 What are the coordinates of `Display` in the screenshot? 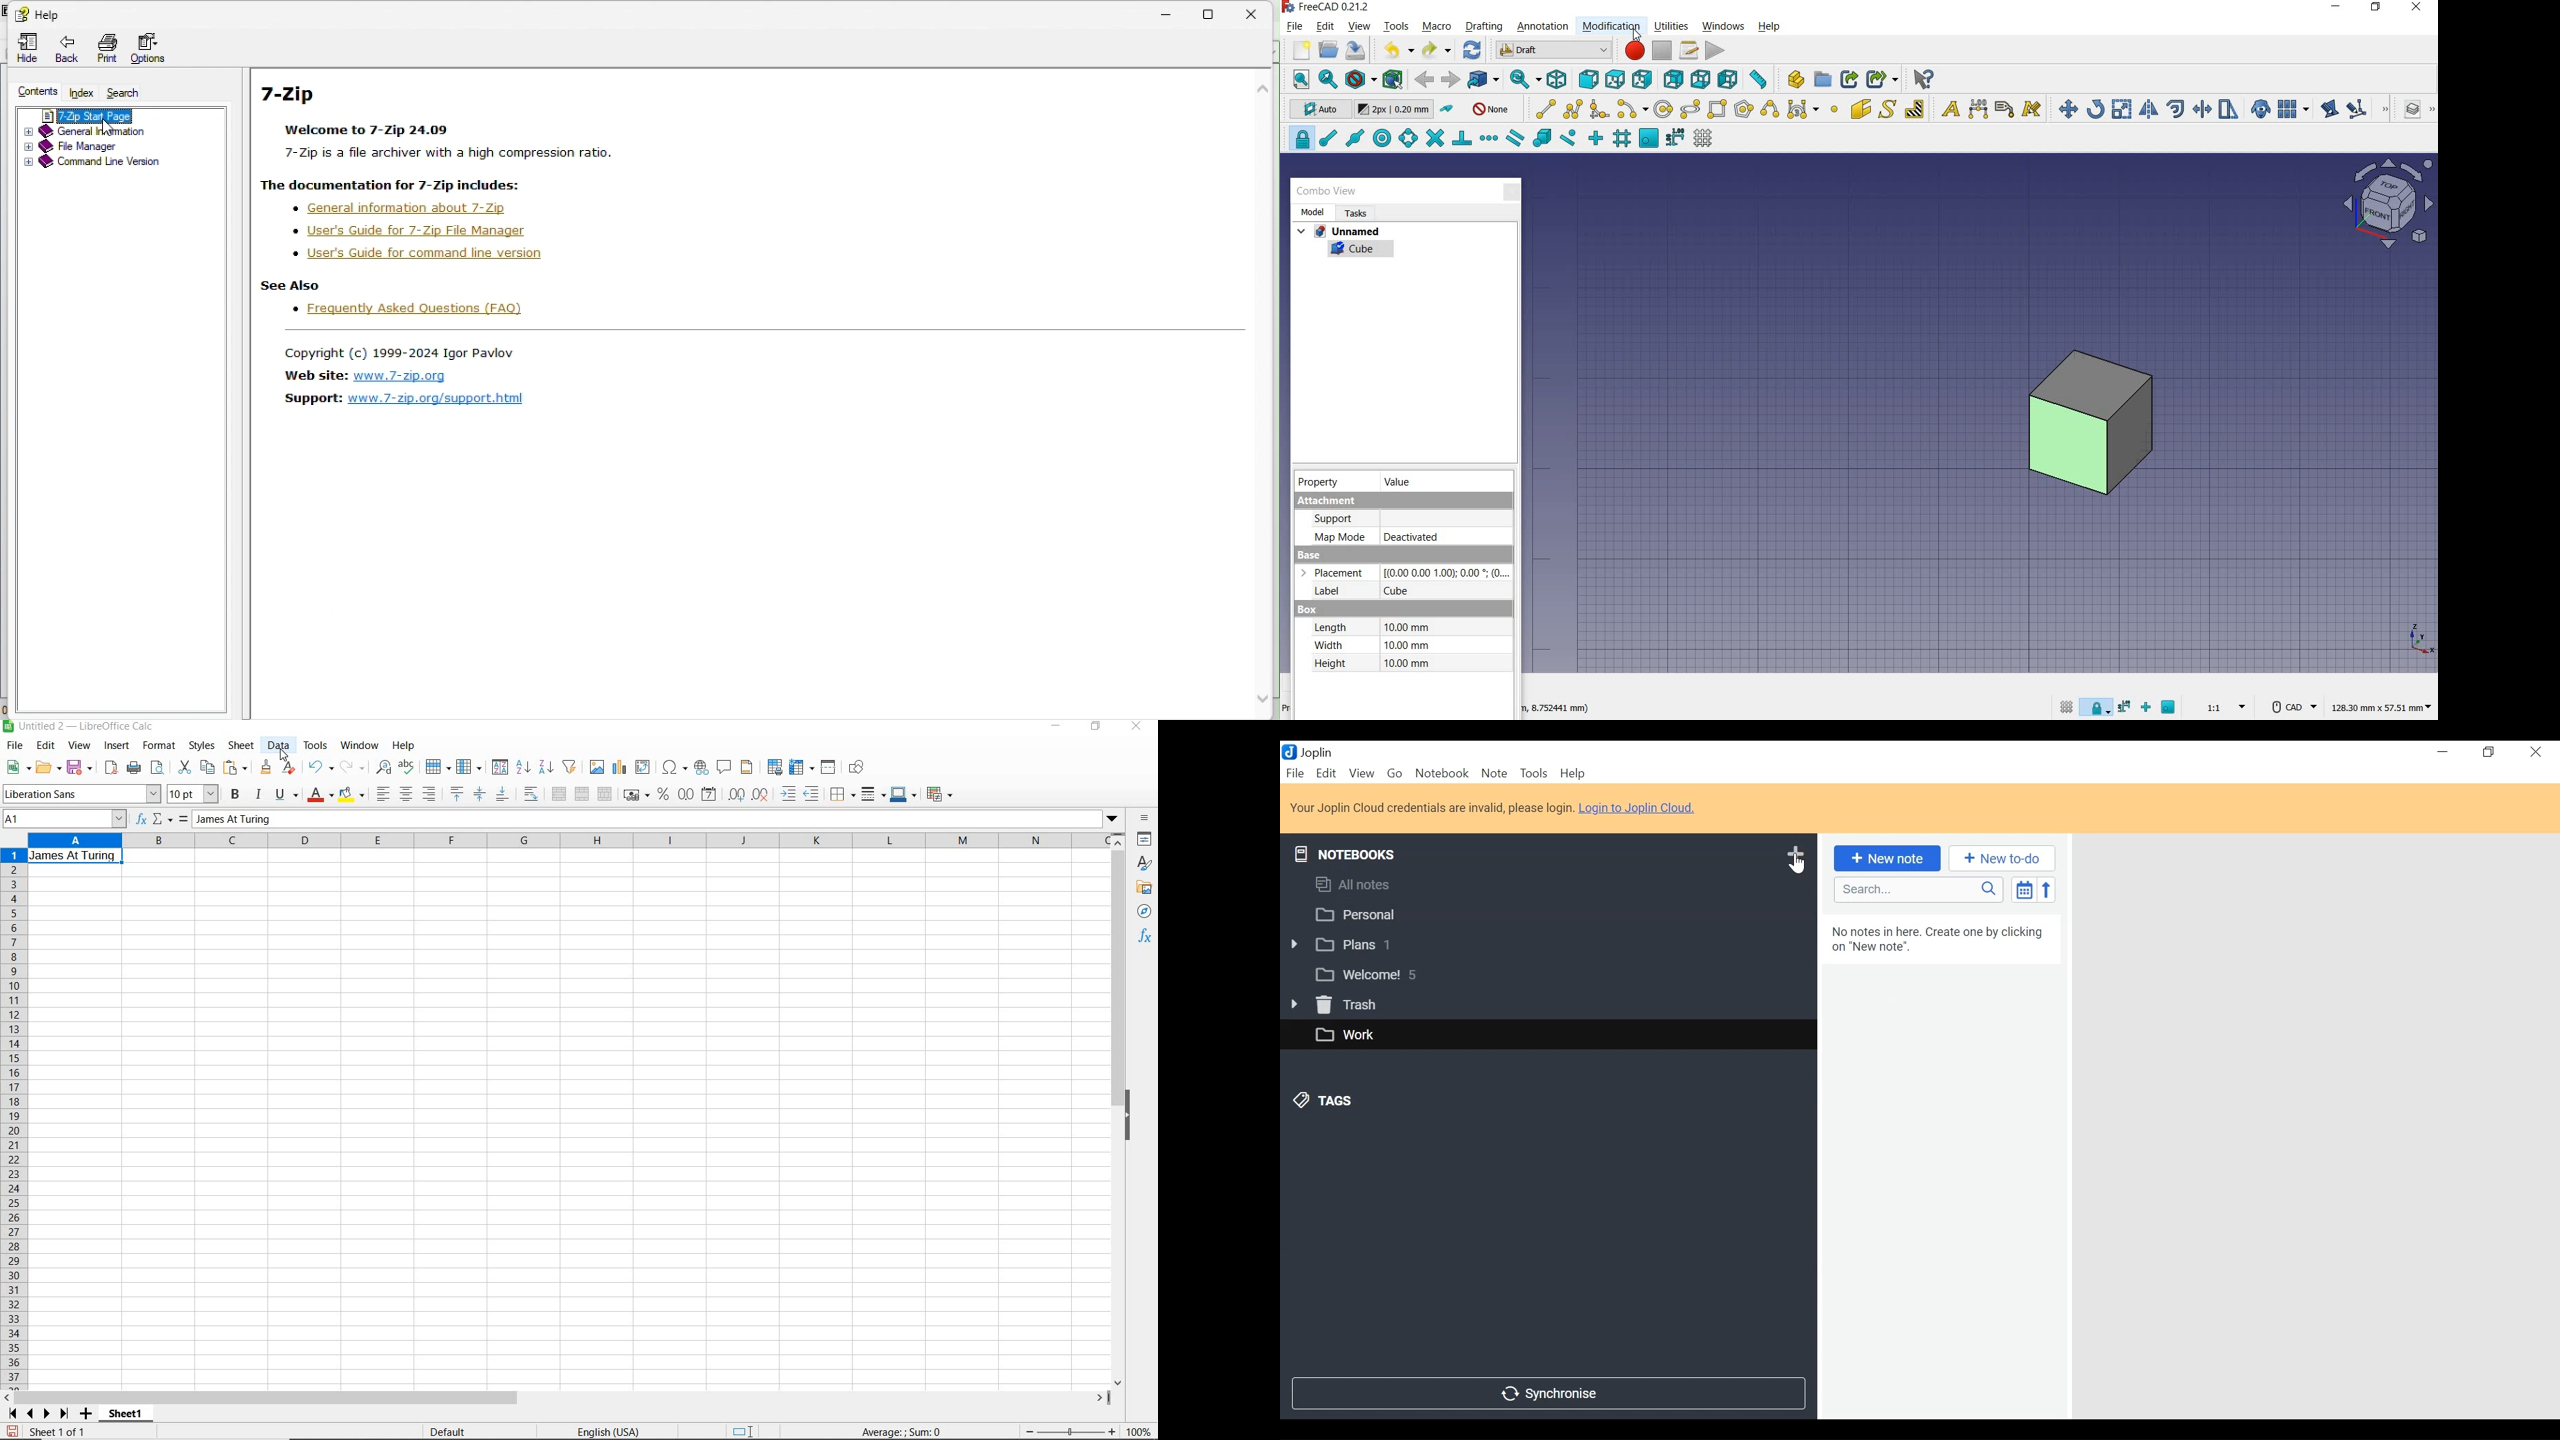 It's located at (2317, 1123).